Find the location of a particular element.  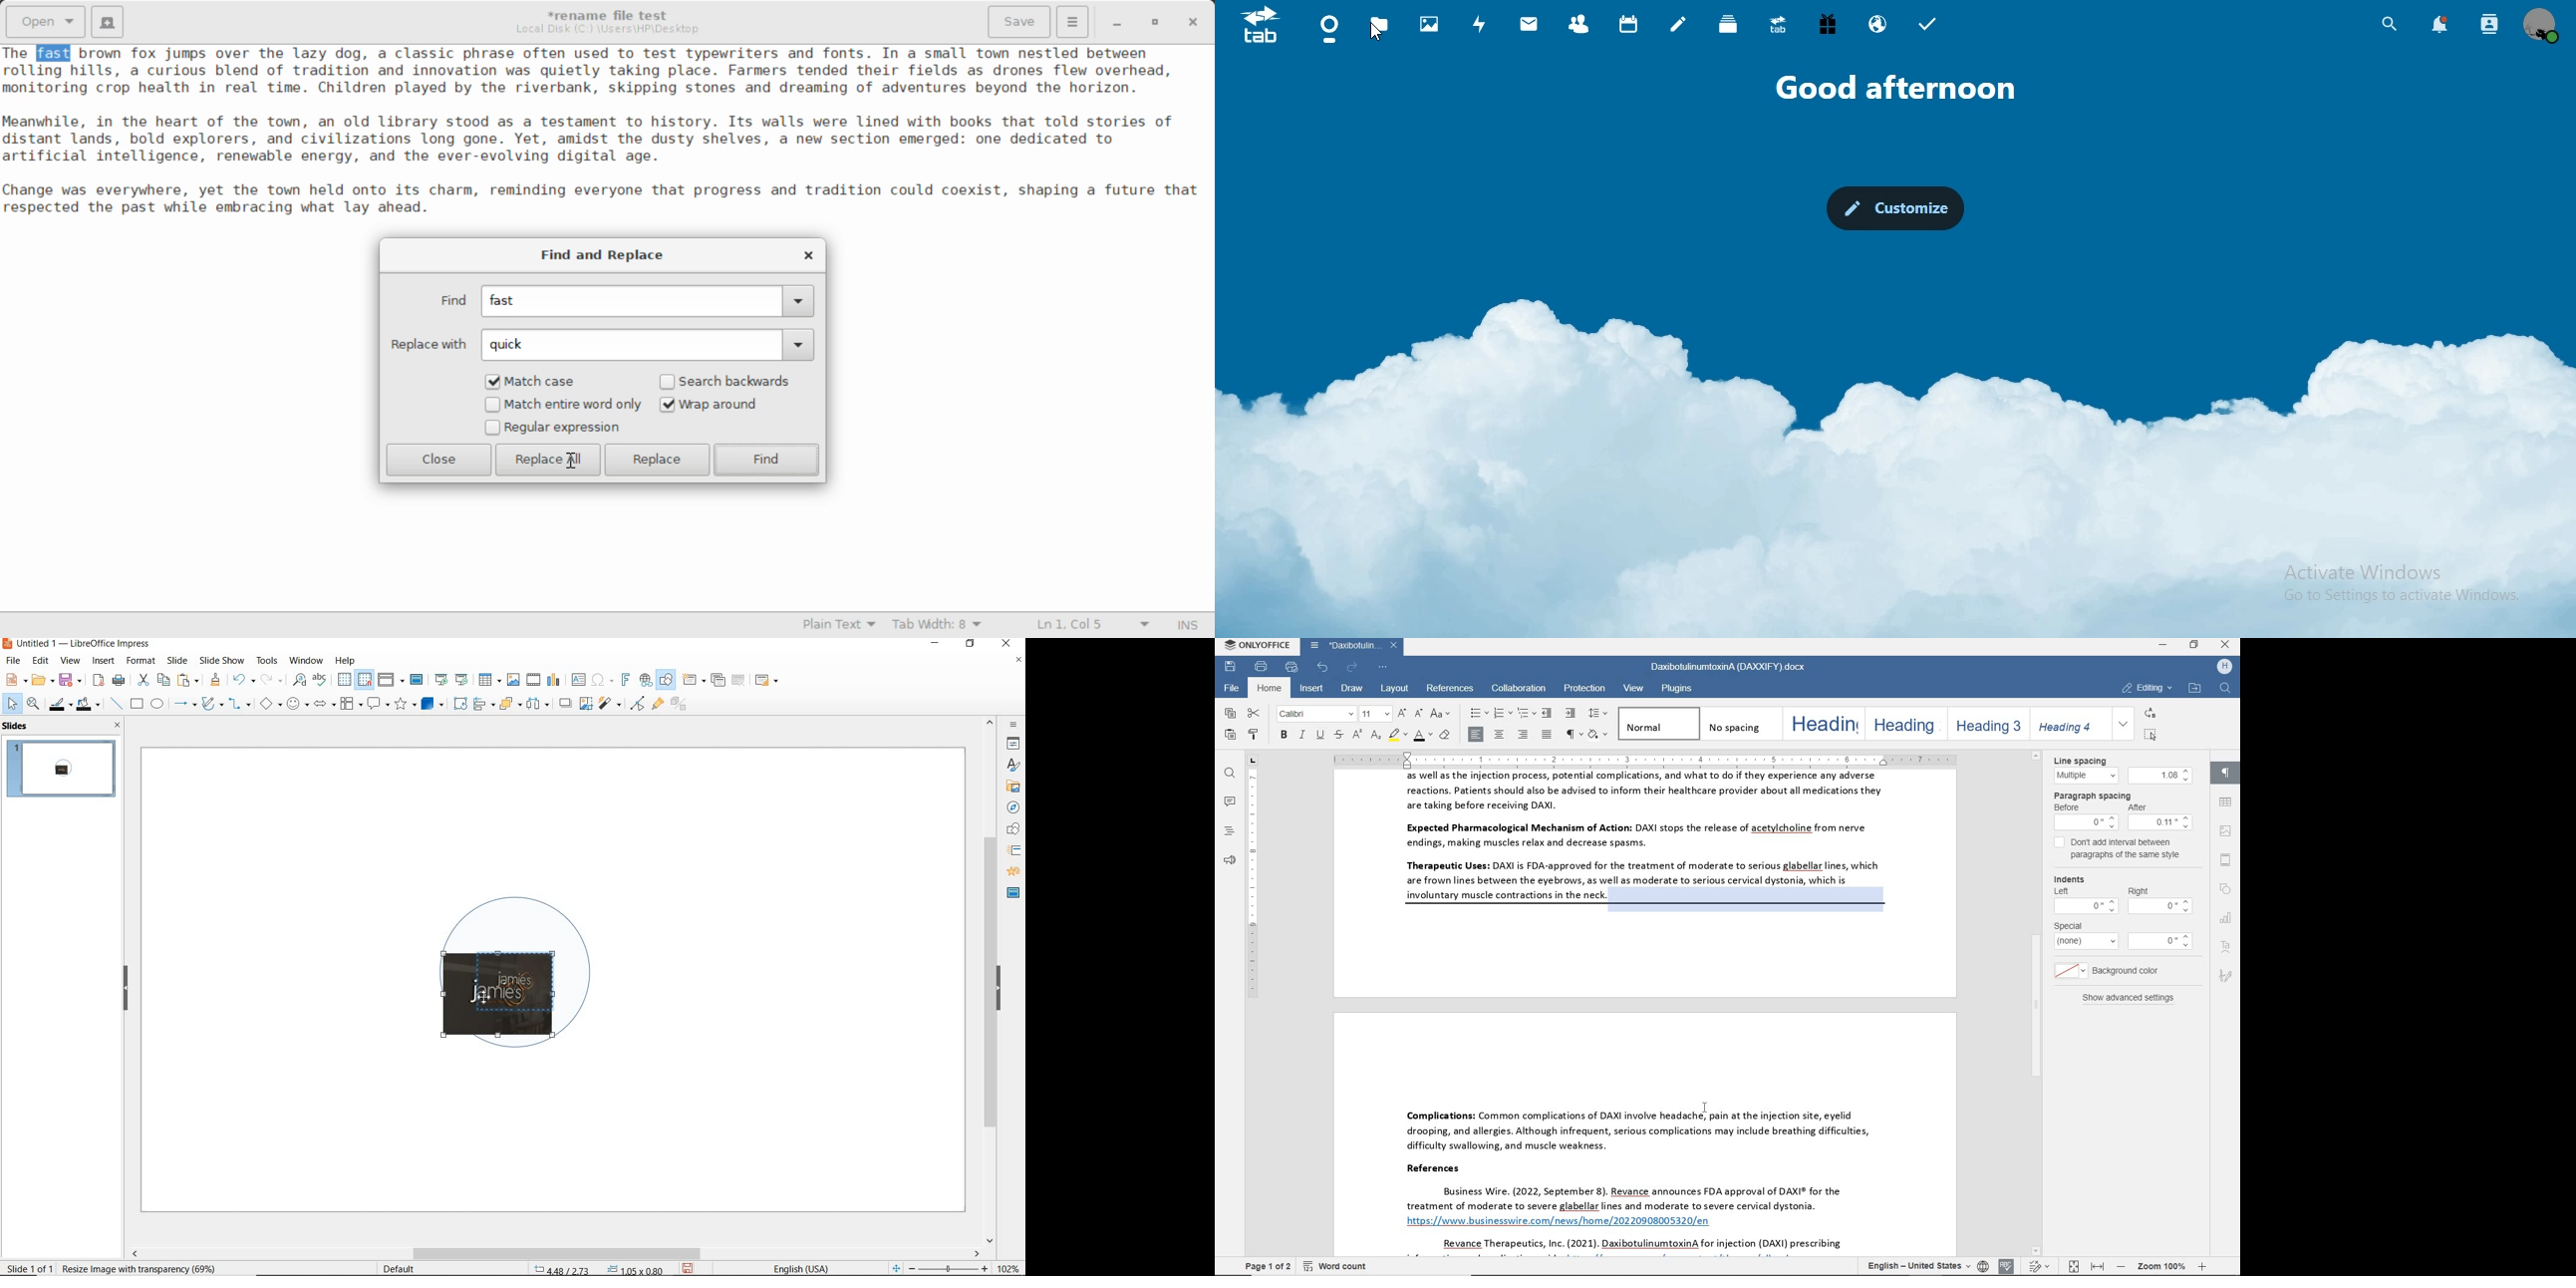

scrollbar is located at coordinates (991, 980).